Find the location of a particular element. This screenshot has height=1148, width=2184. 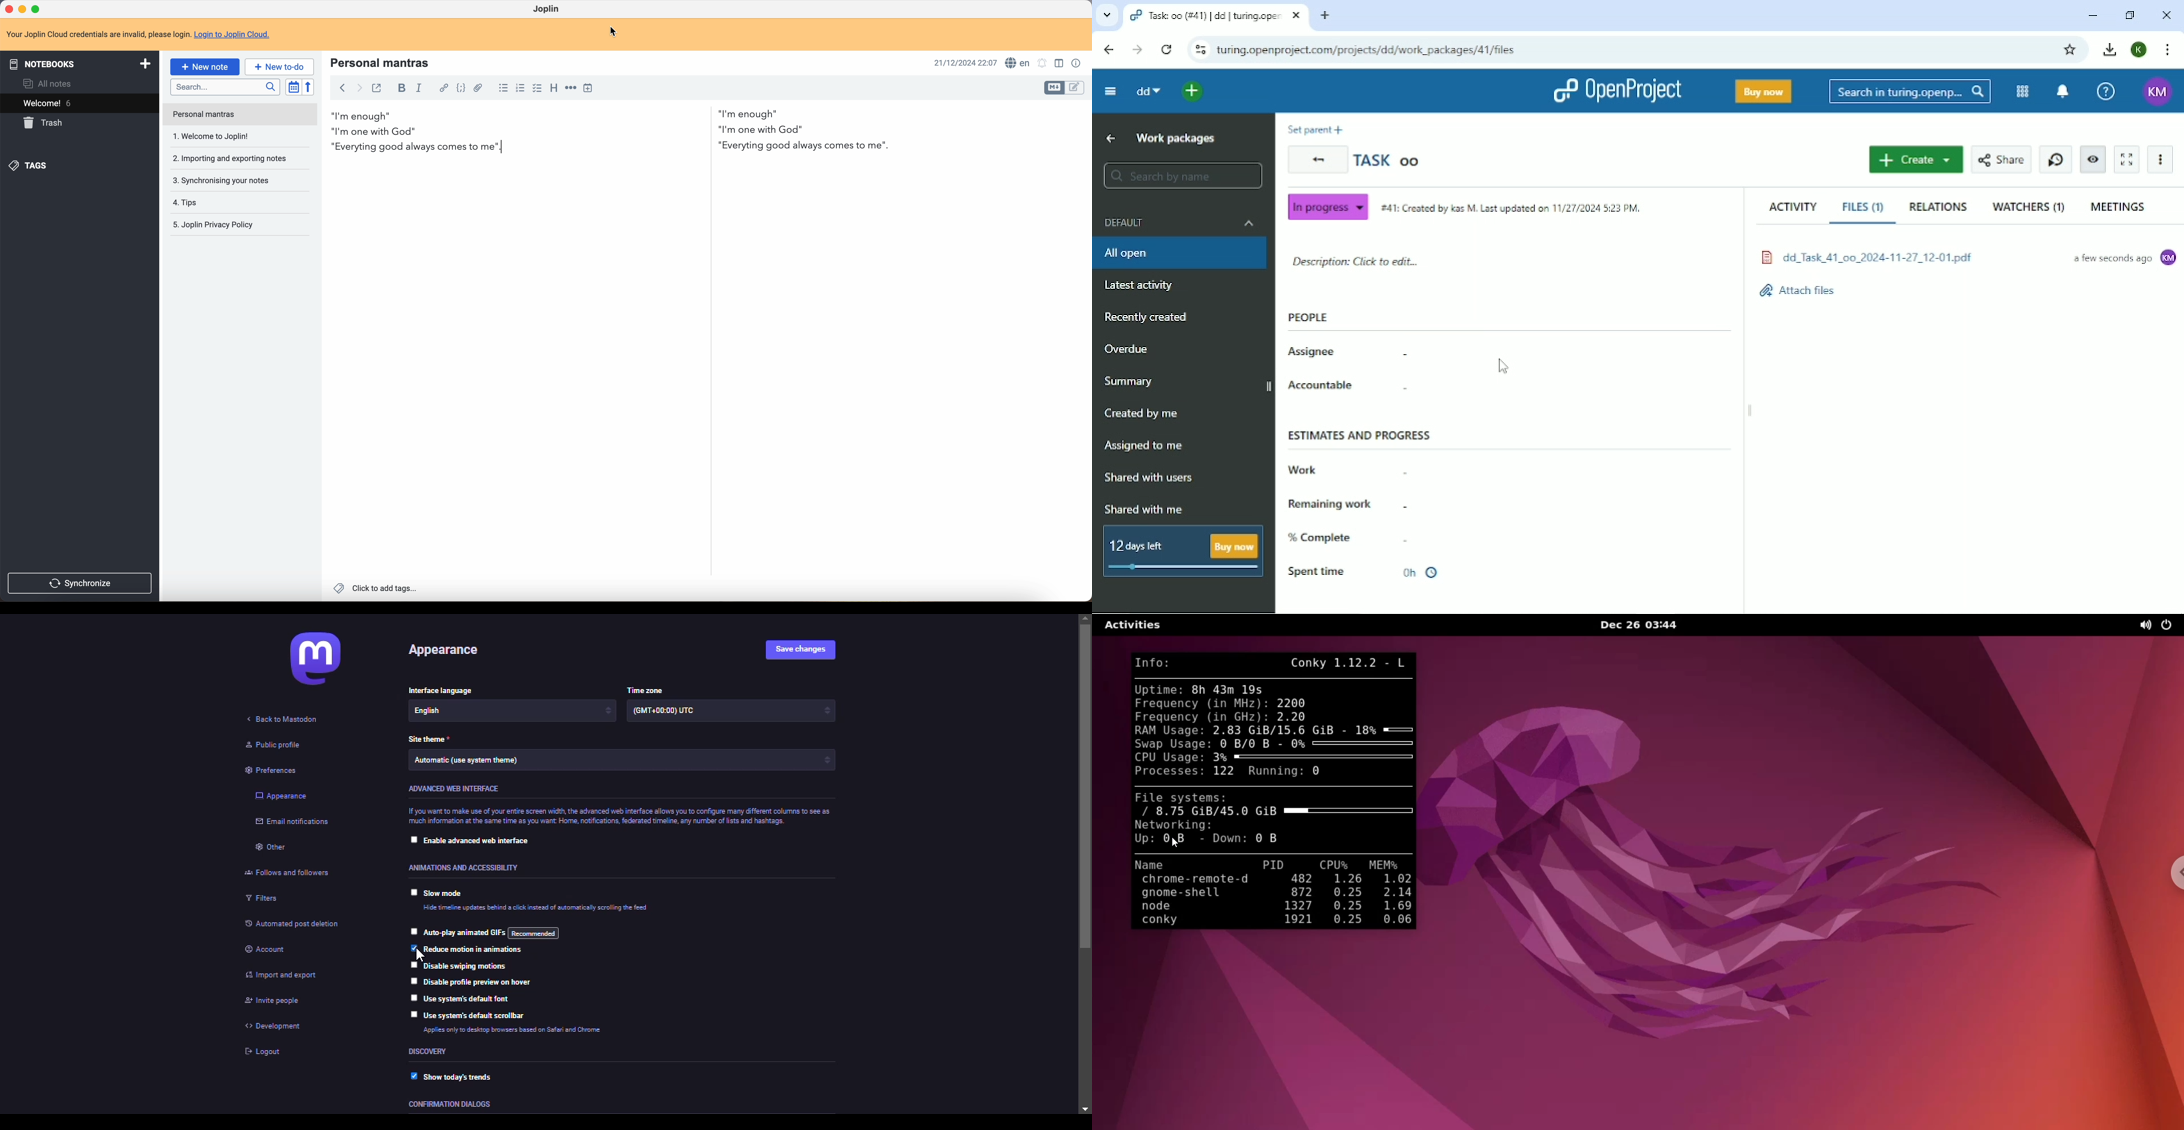

Up is located at coordinates (1110, 139).